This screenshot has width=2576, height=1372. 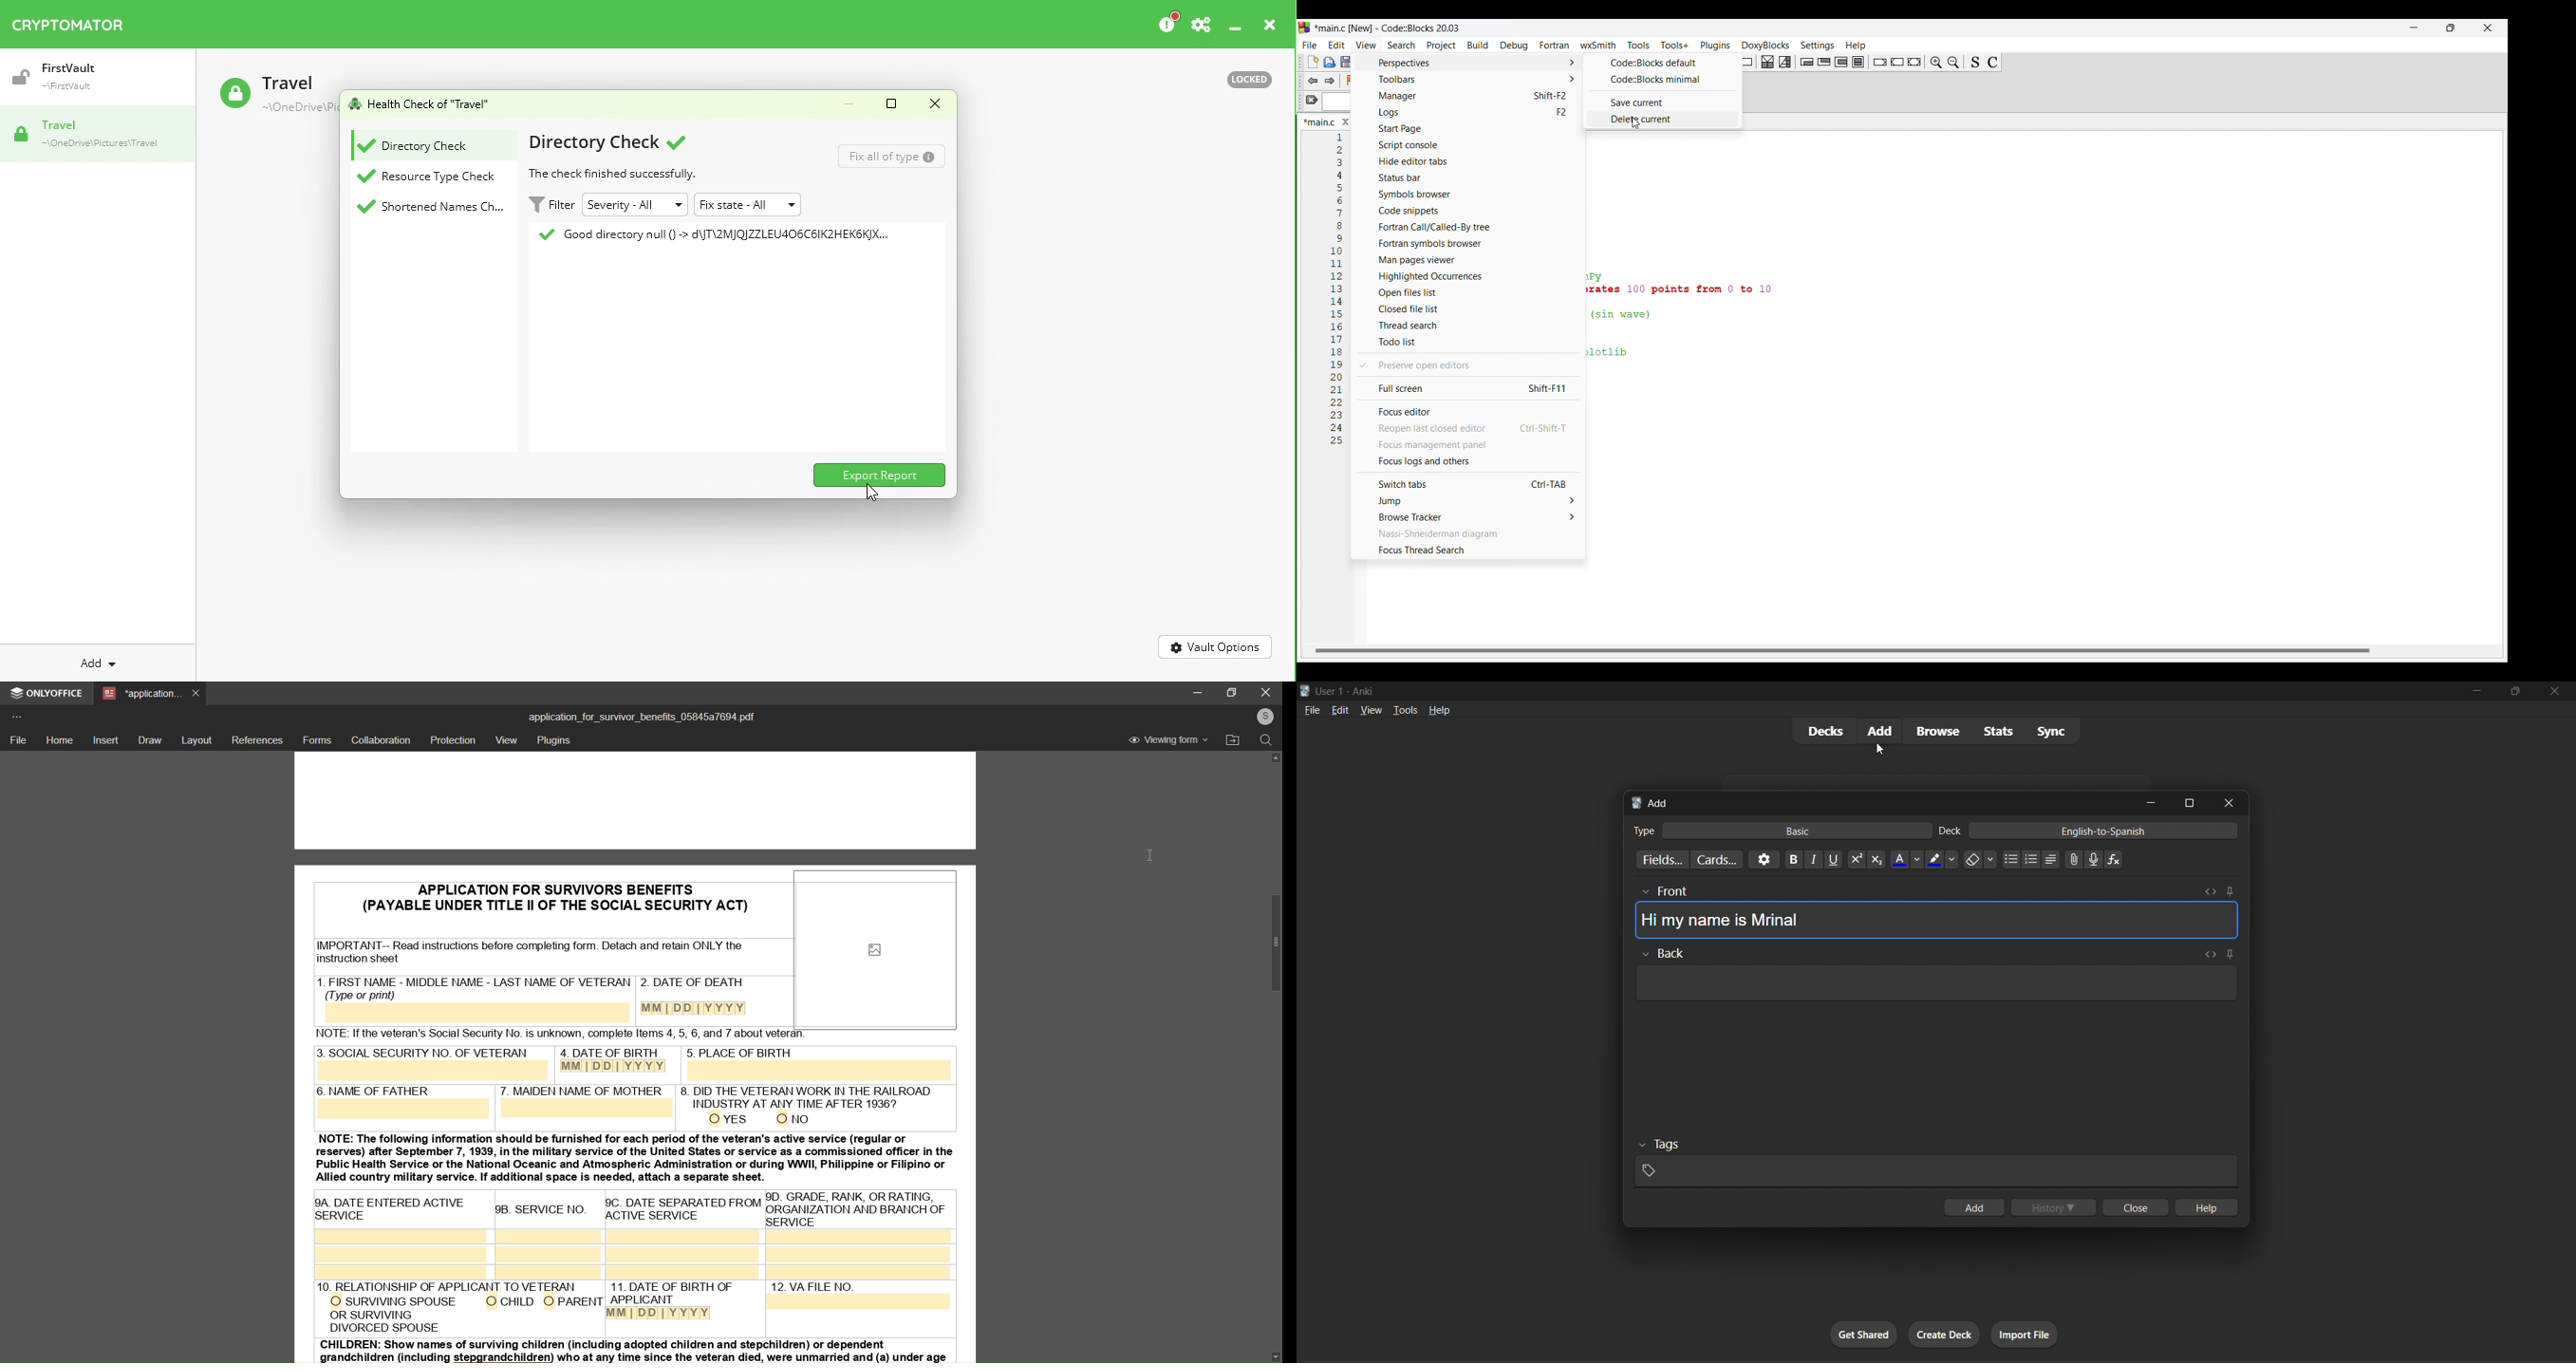 I want to click on more, so click(x=19, y=716).